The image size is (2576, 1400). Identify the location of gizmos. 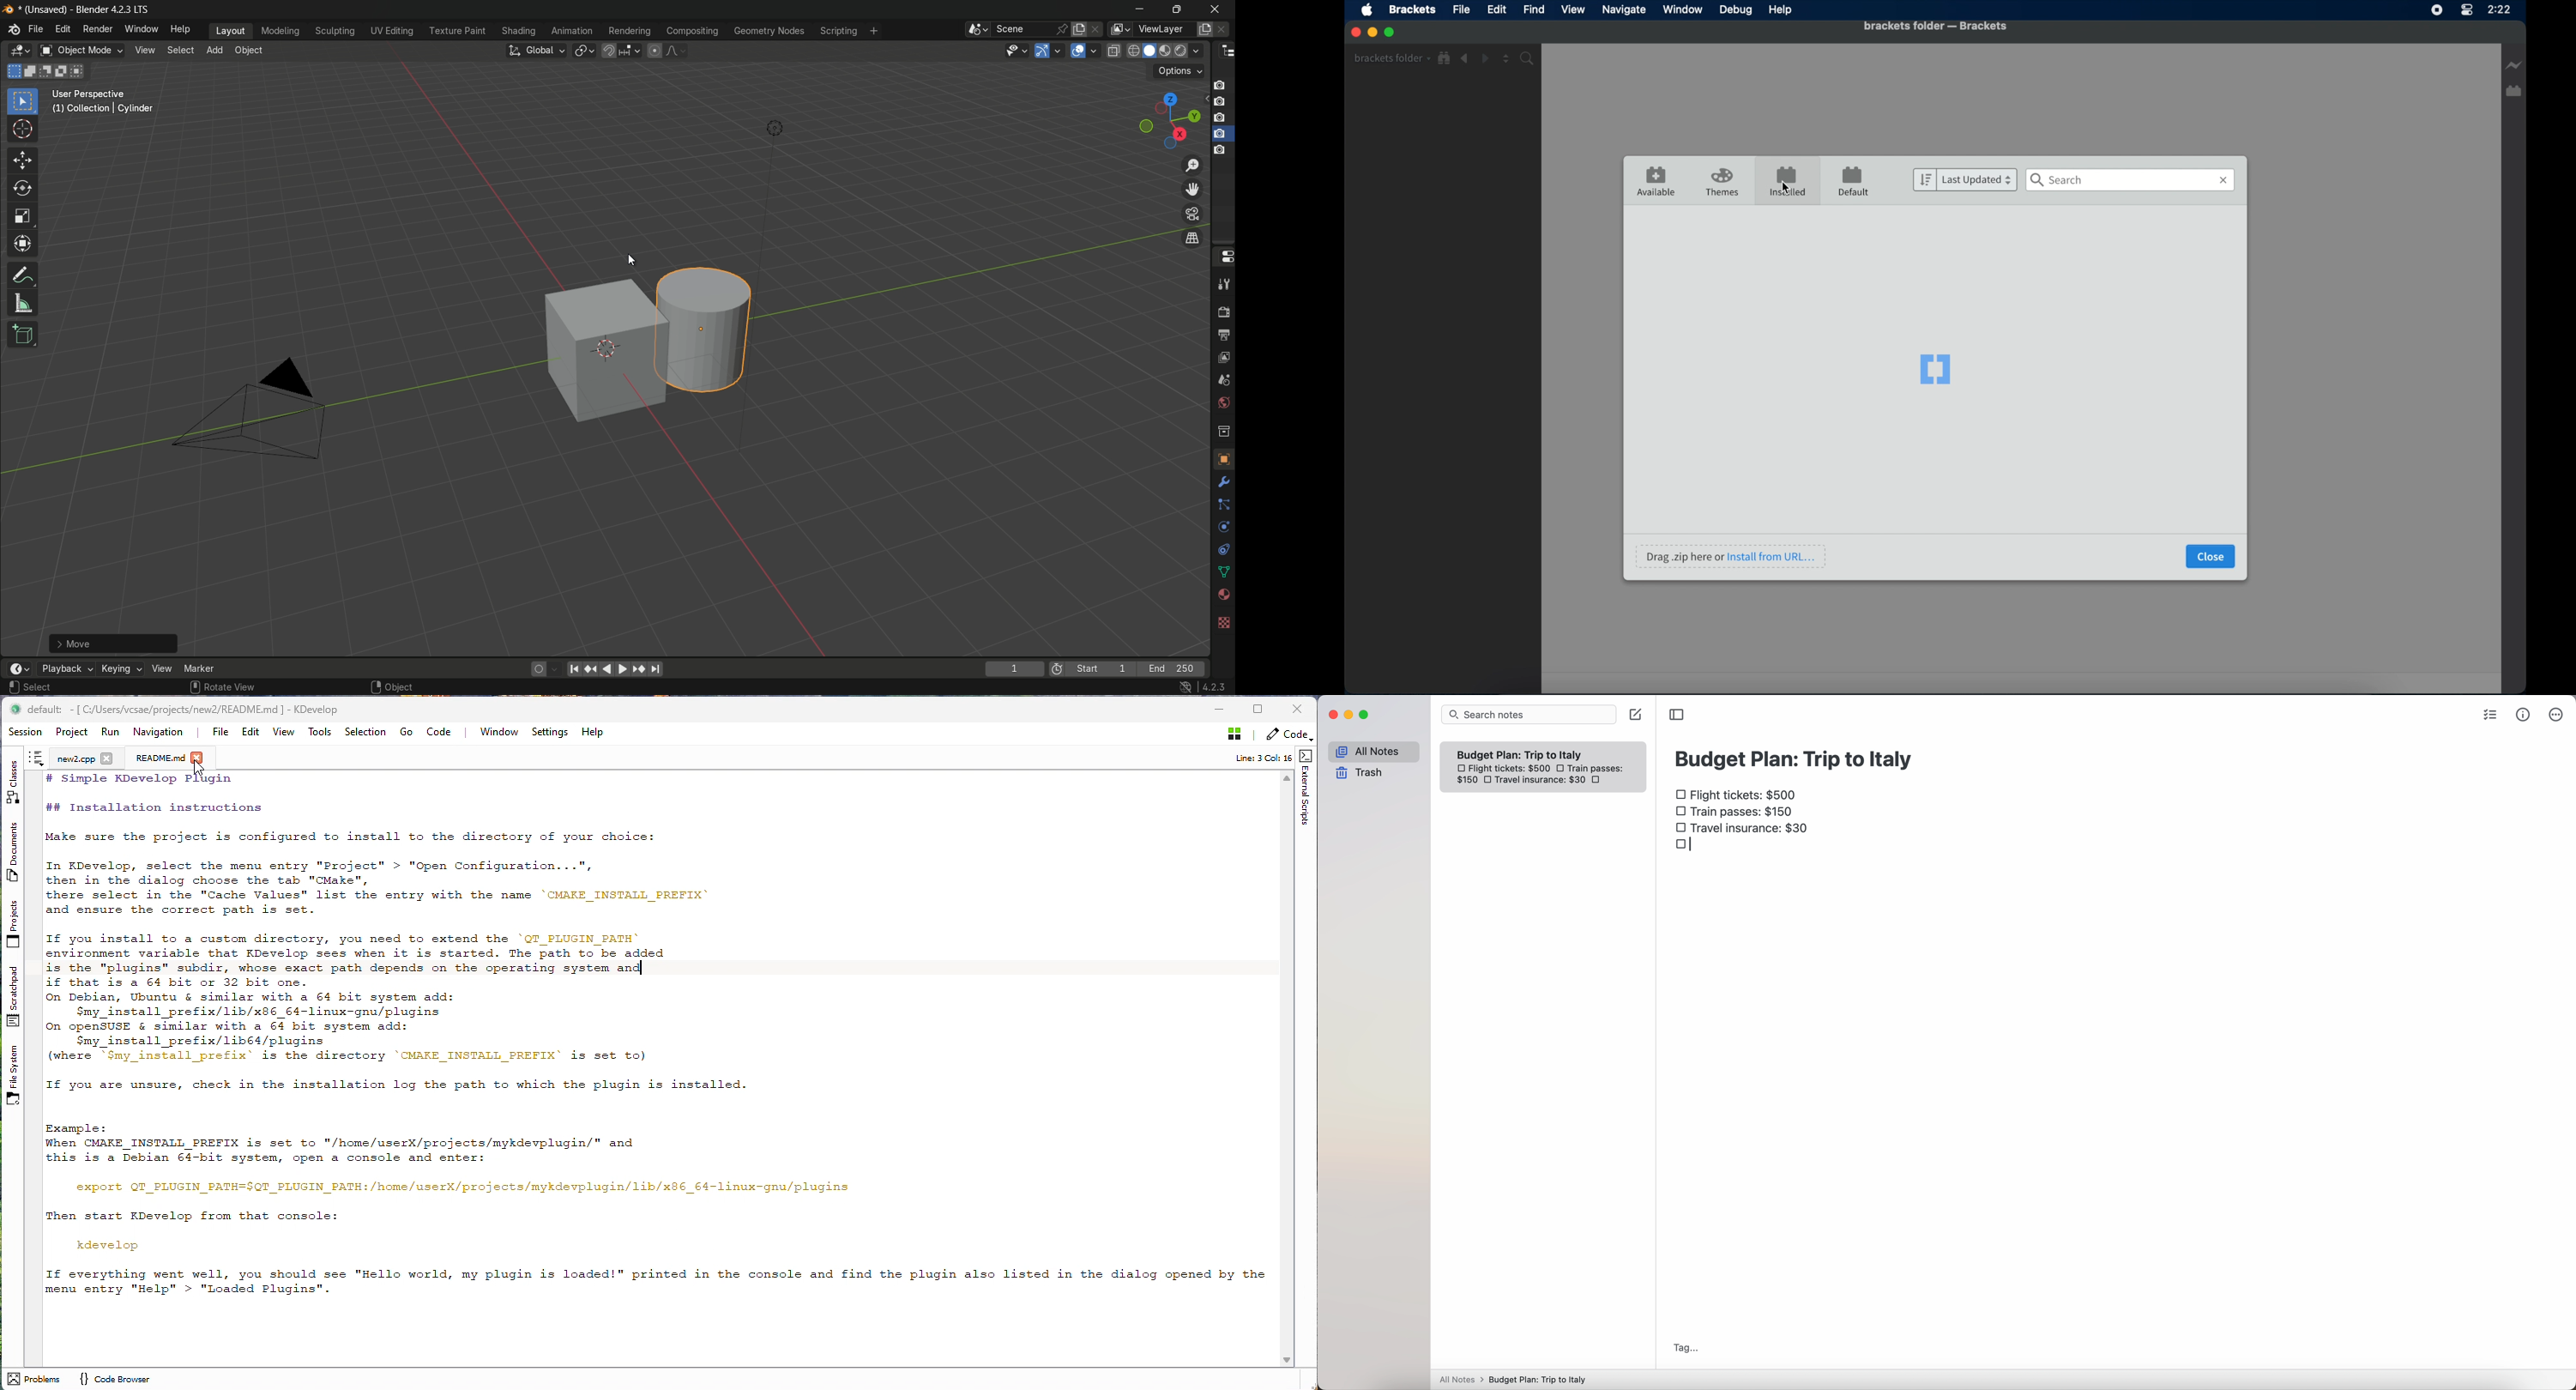
(1057, 50).